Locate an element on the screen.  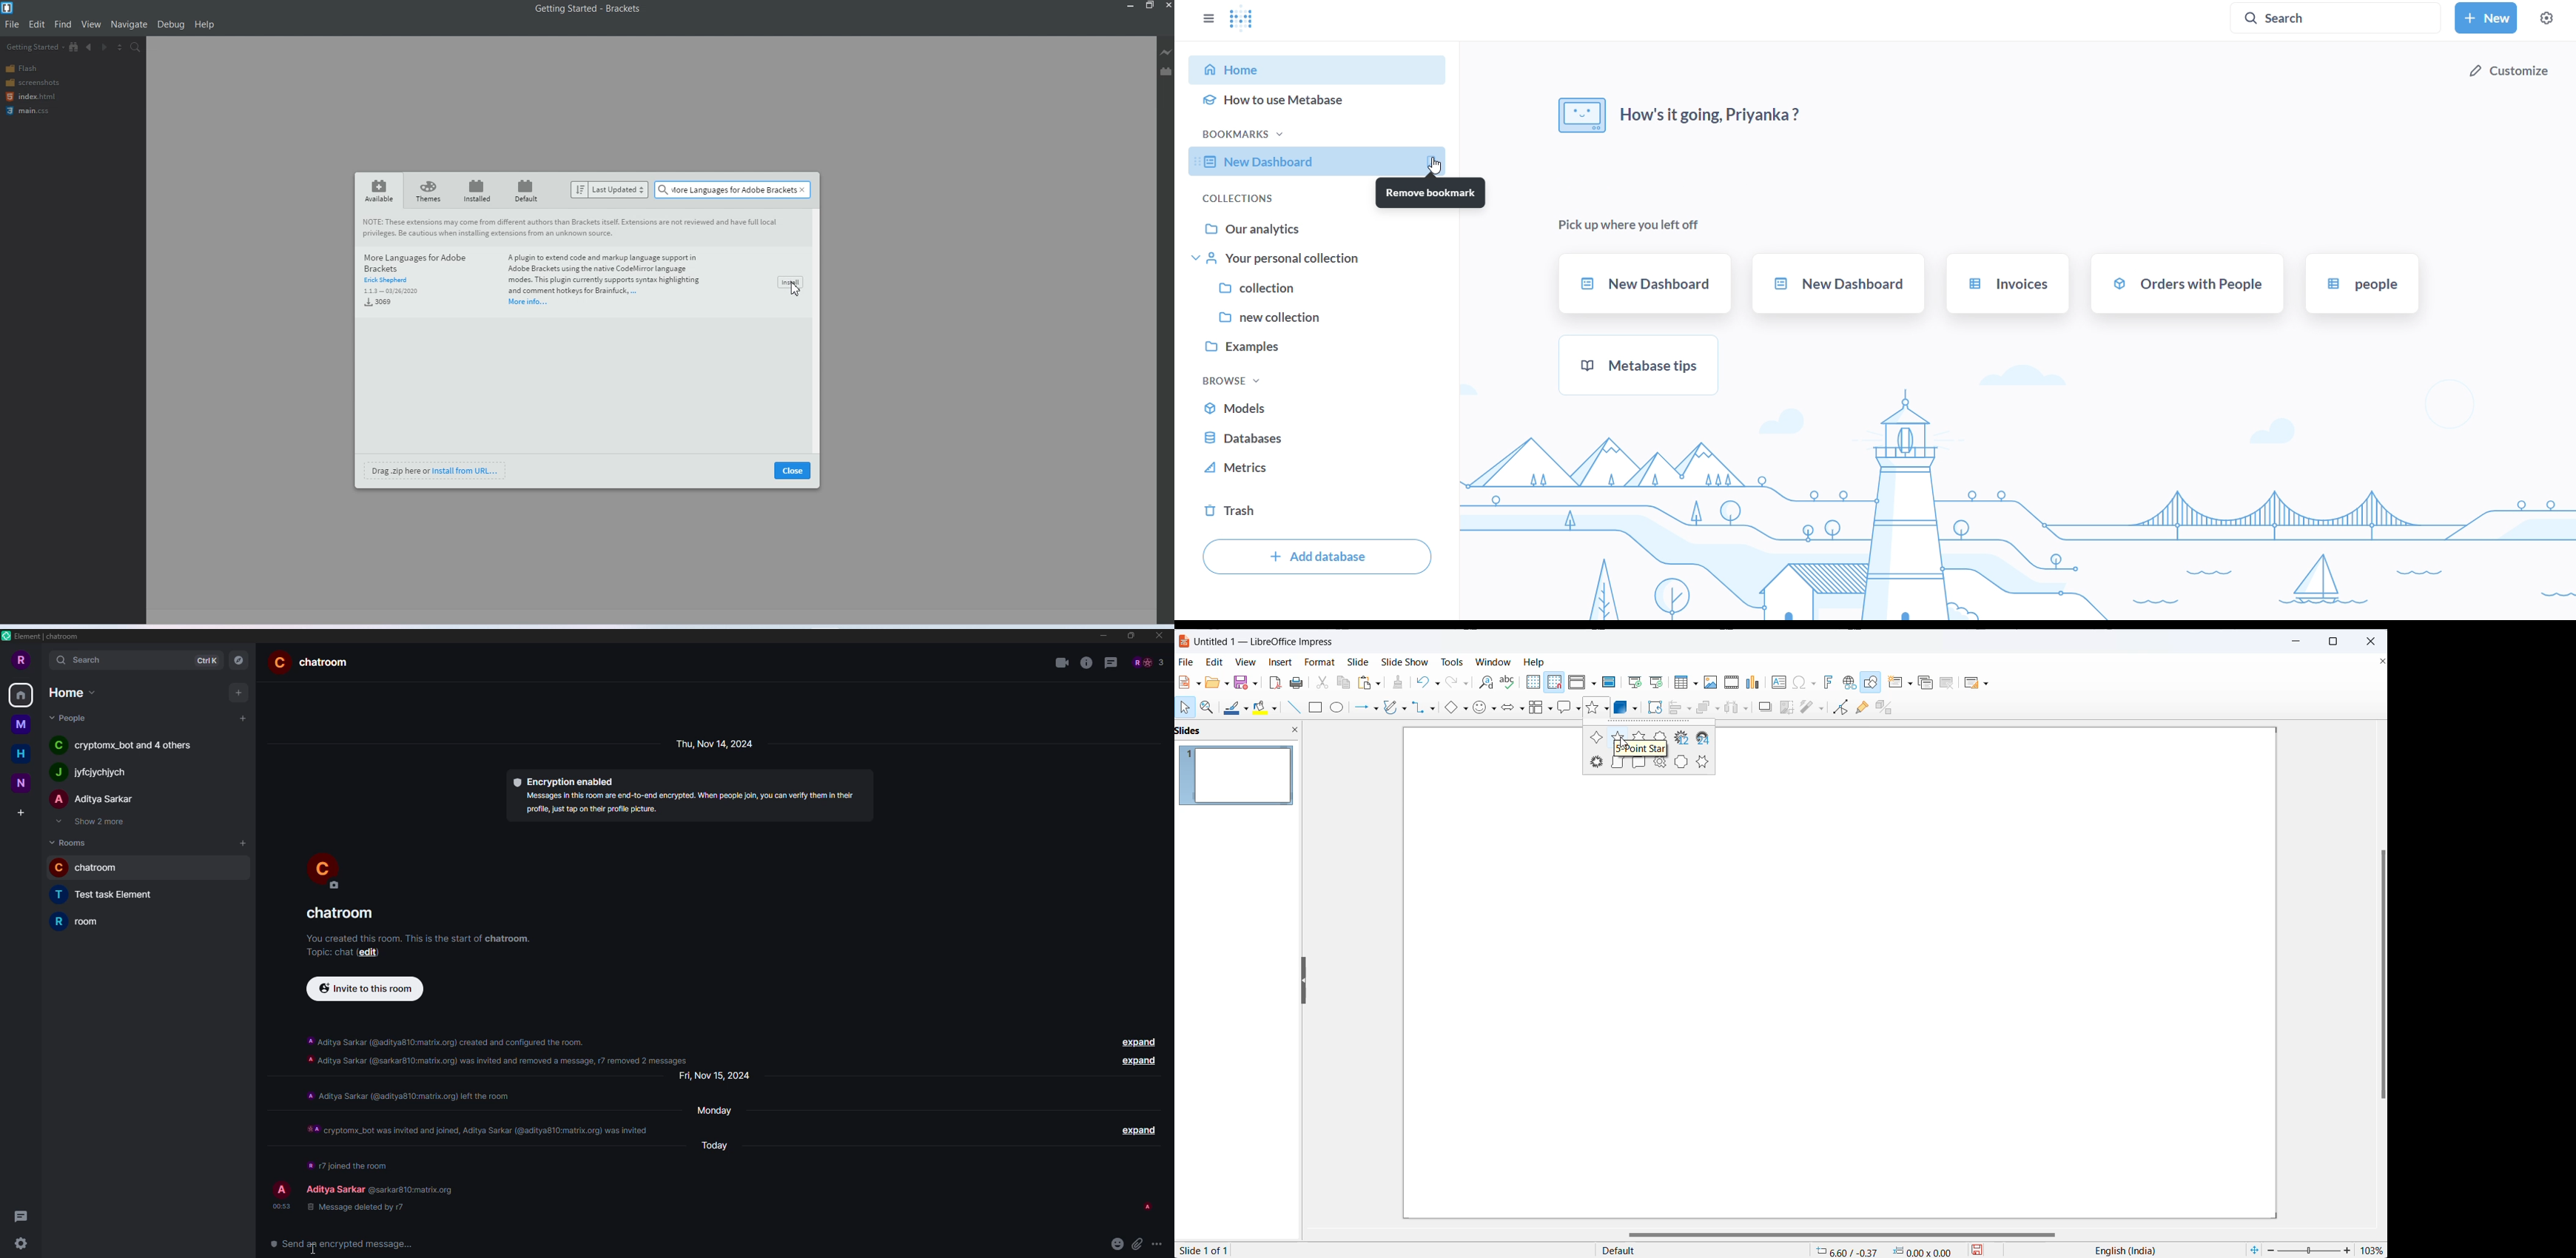
cursor is located at coordinates (312, 1254).